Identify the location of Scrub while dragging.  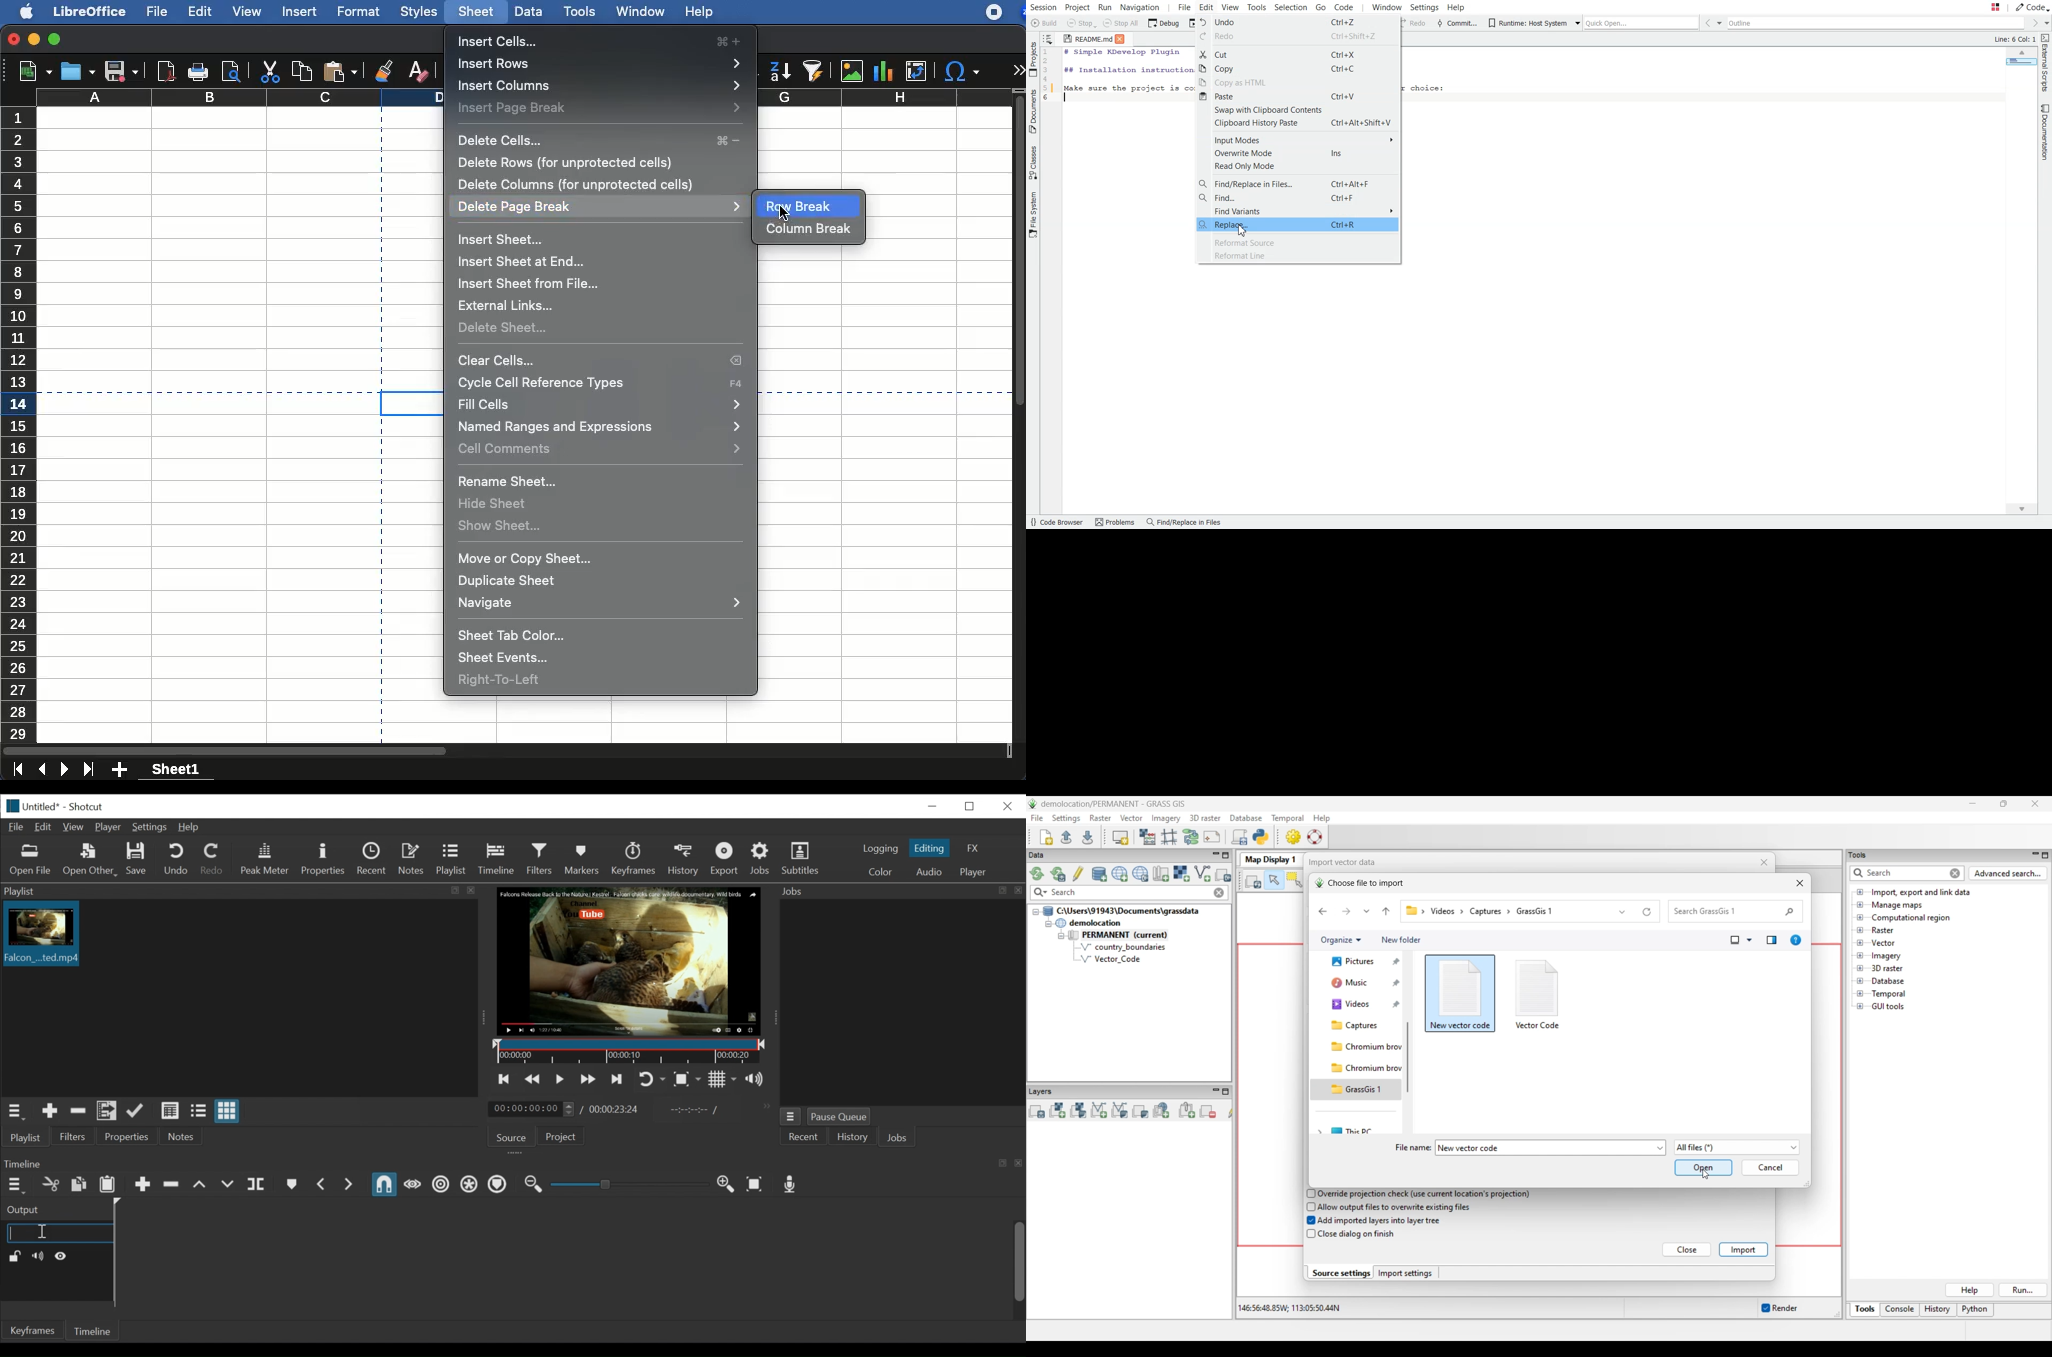
(414, 1186).